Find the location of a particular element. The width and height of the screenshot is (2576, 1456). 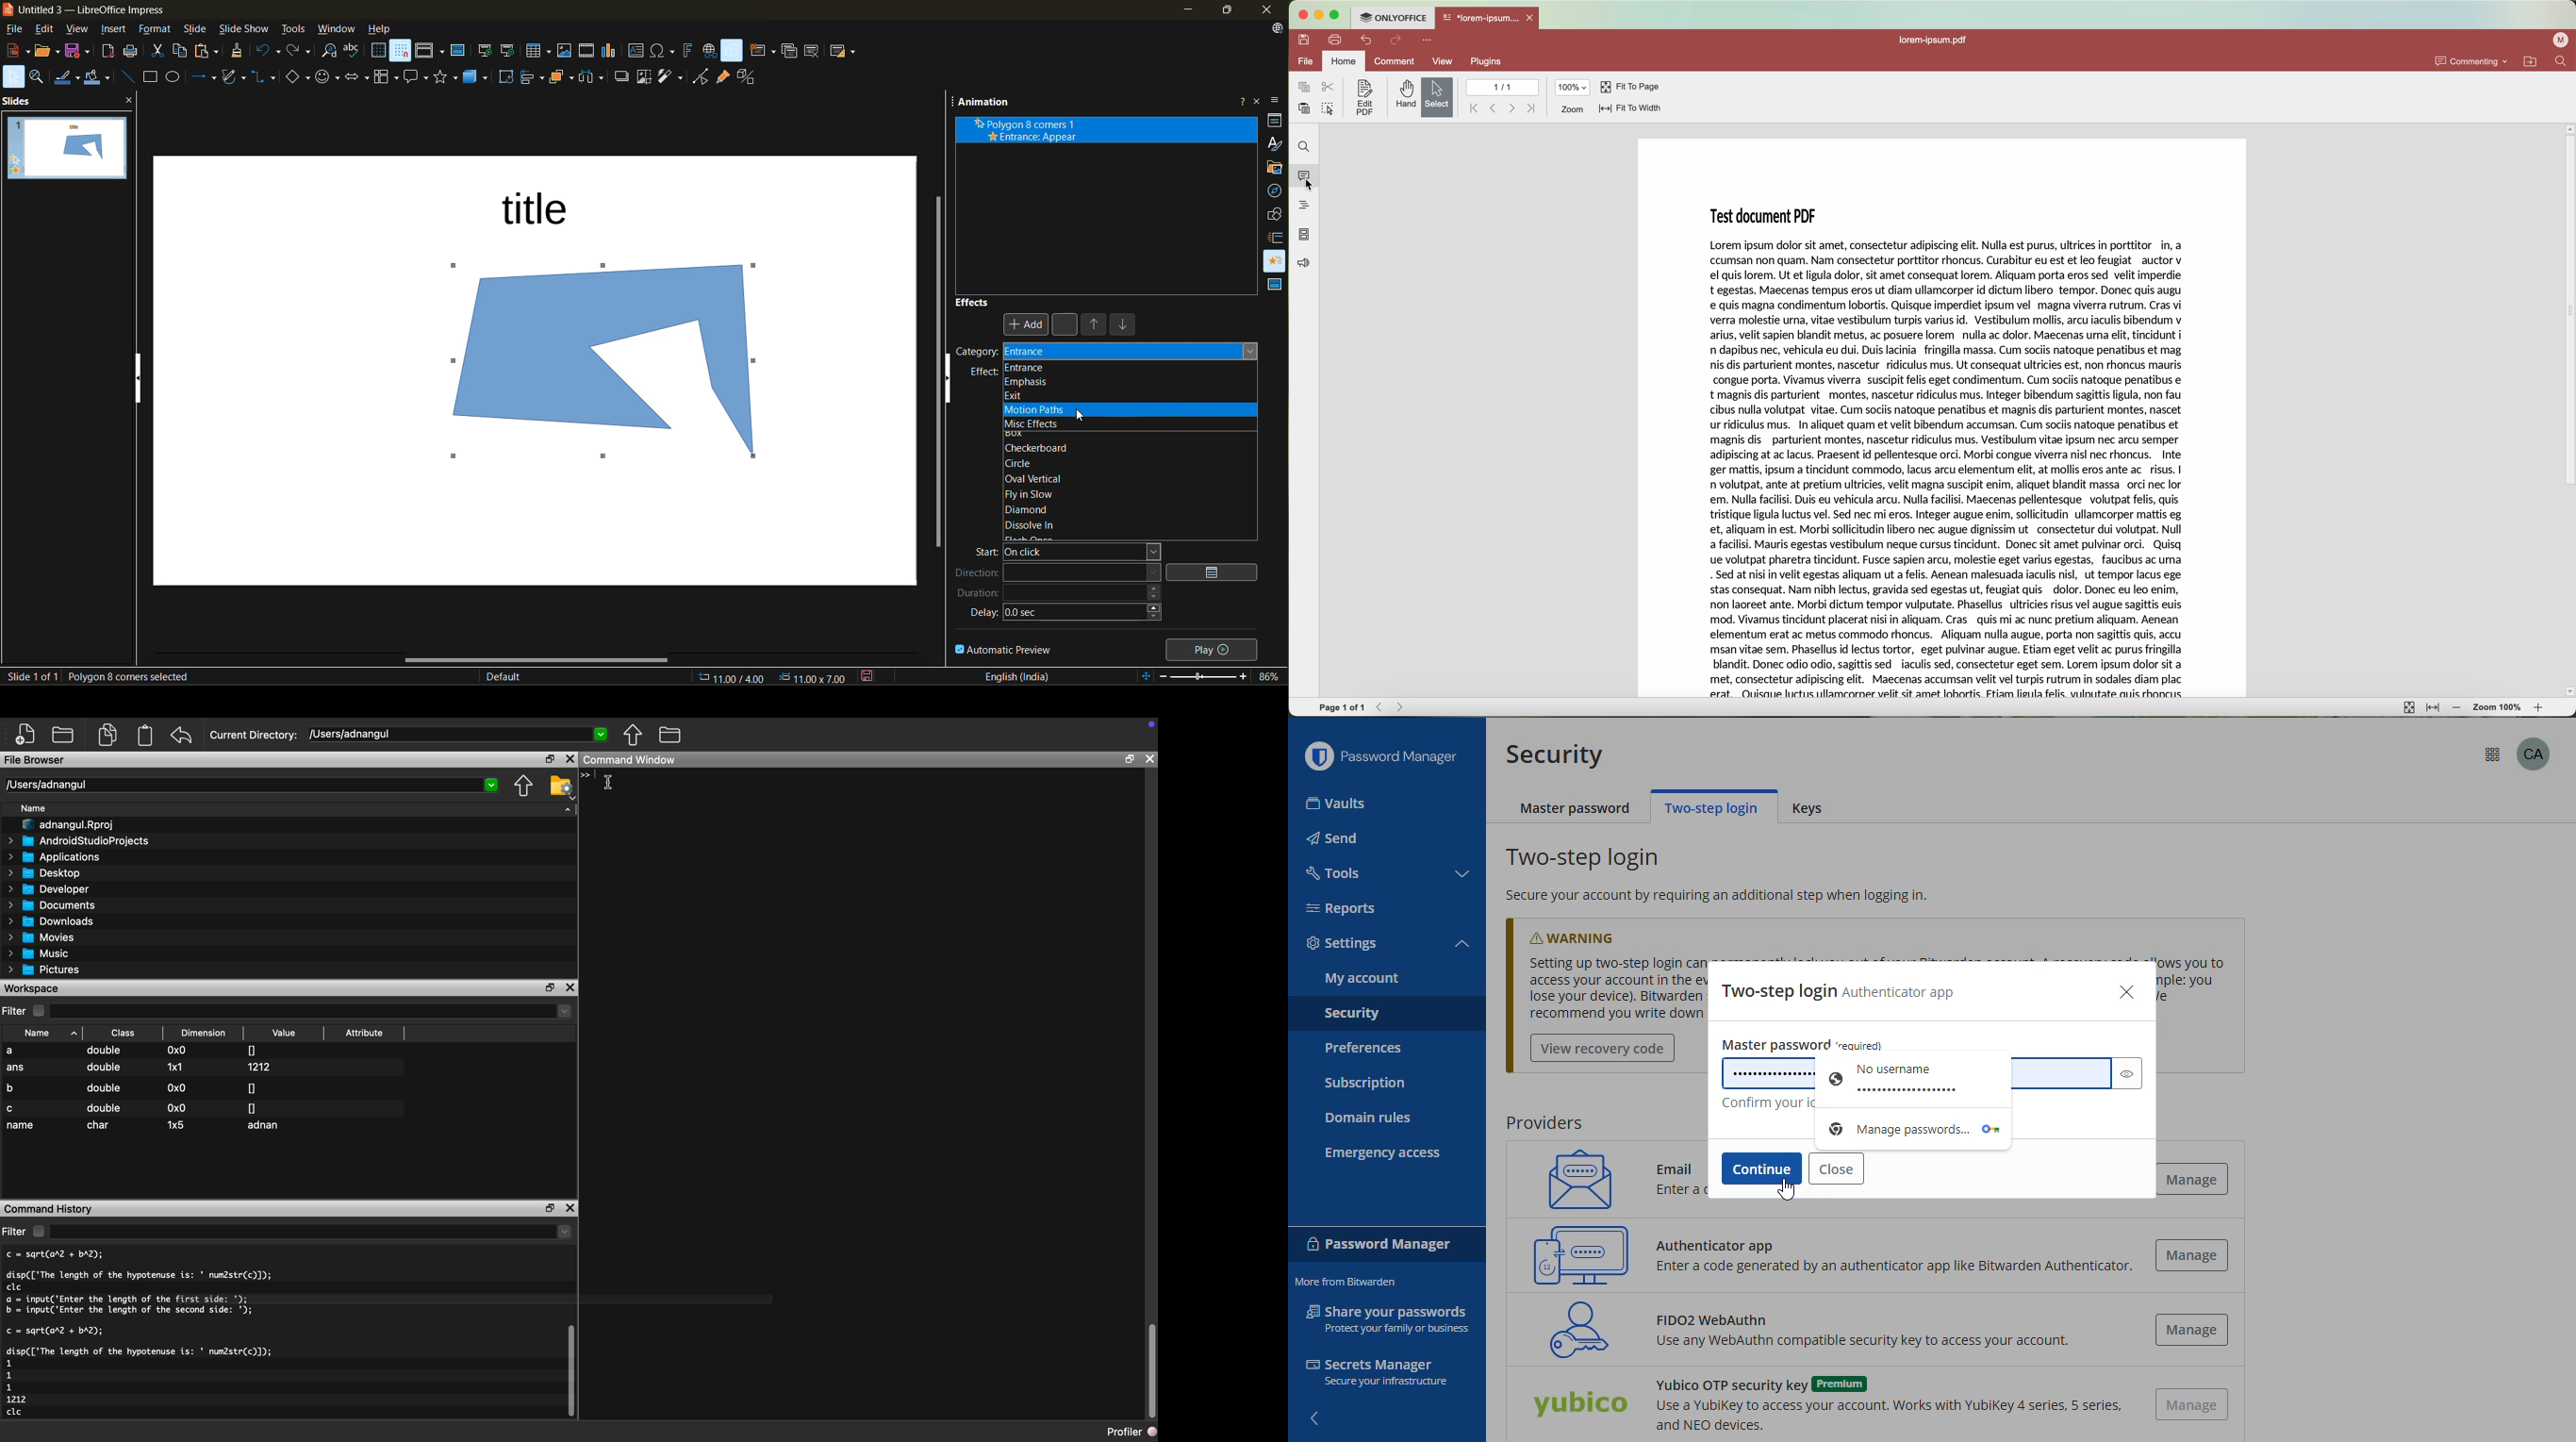

preferences is located at coordinates (1362, 1048).